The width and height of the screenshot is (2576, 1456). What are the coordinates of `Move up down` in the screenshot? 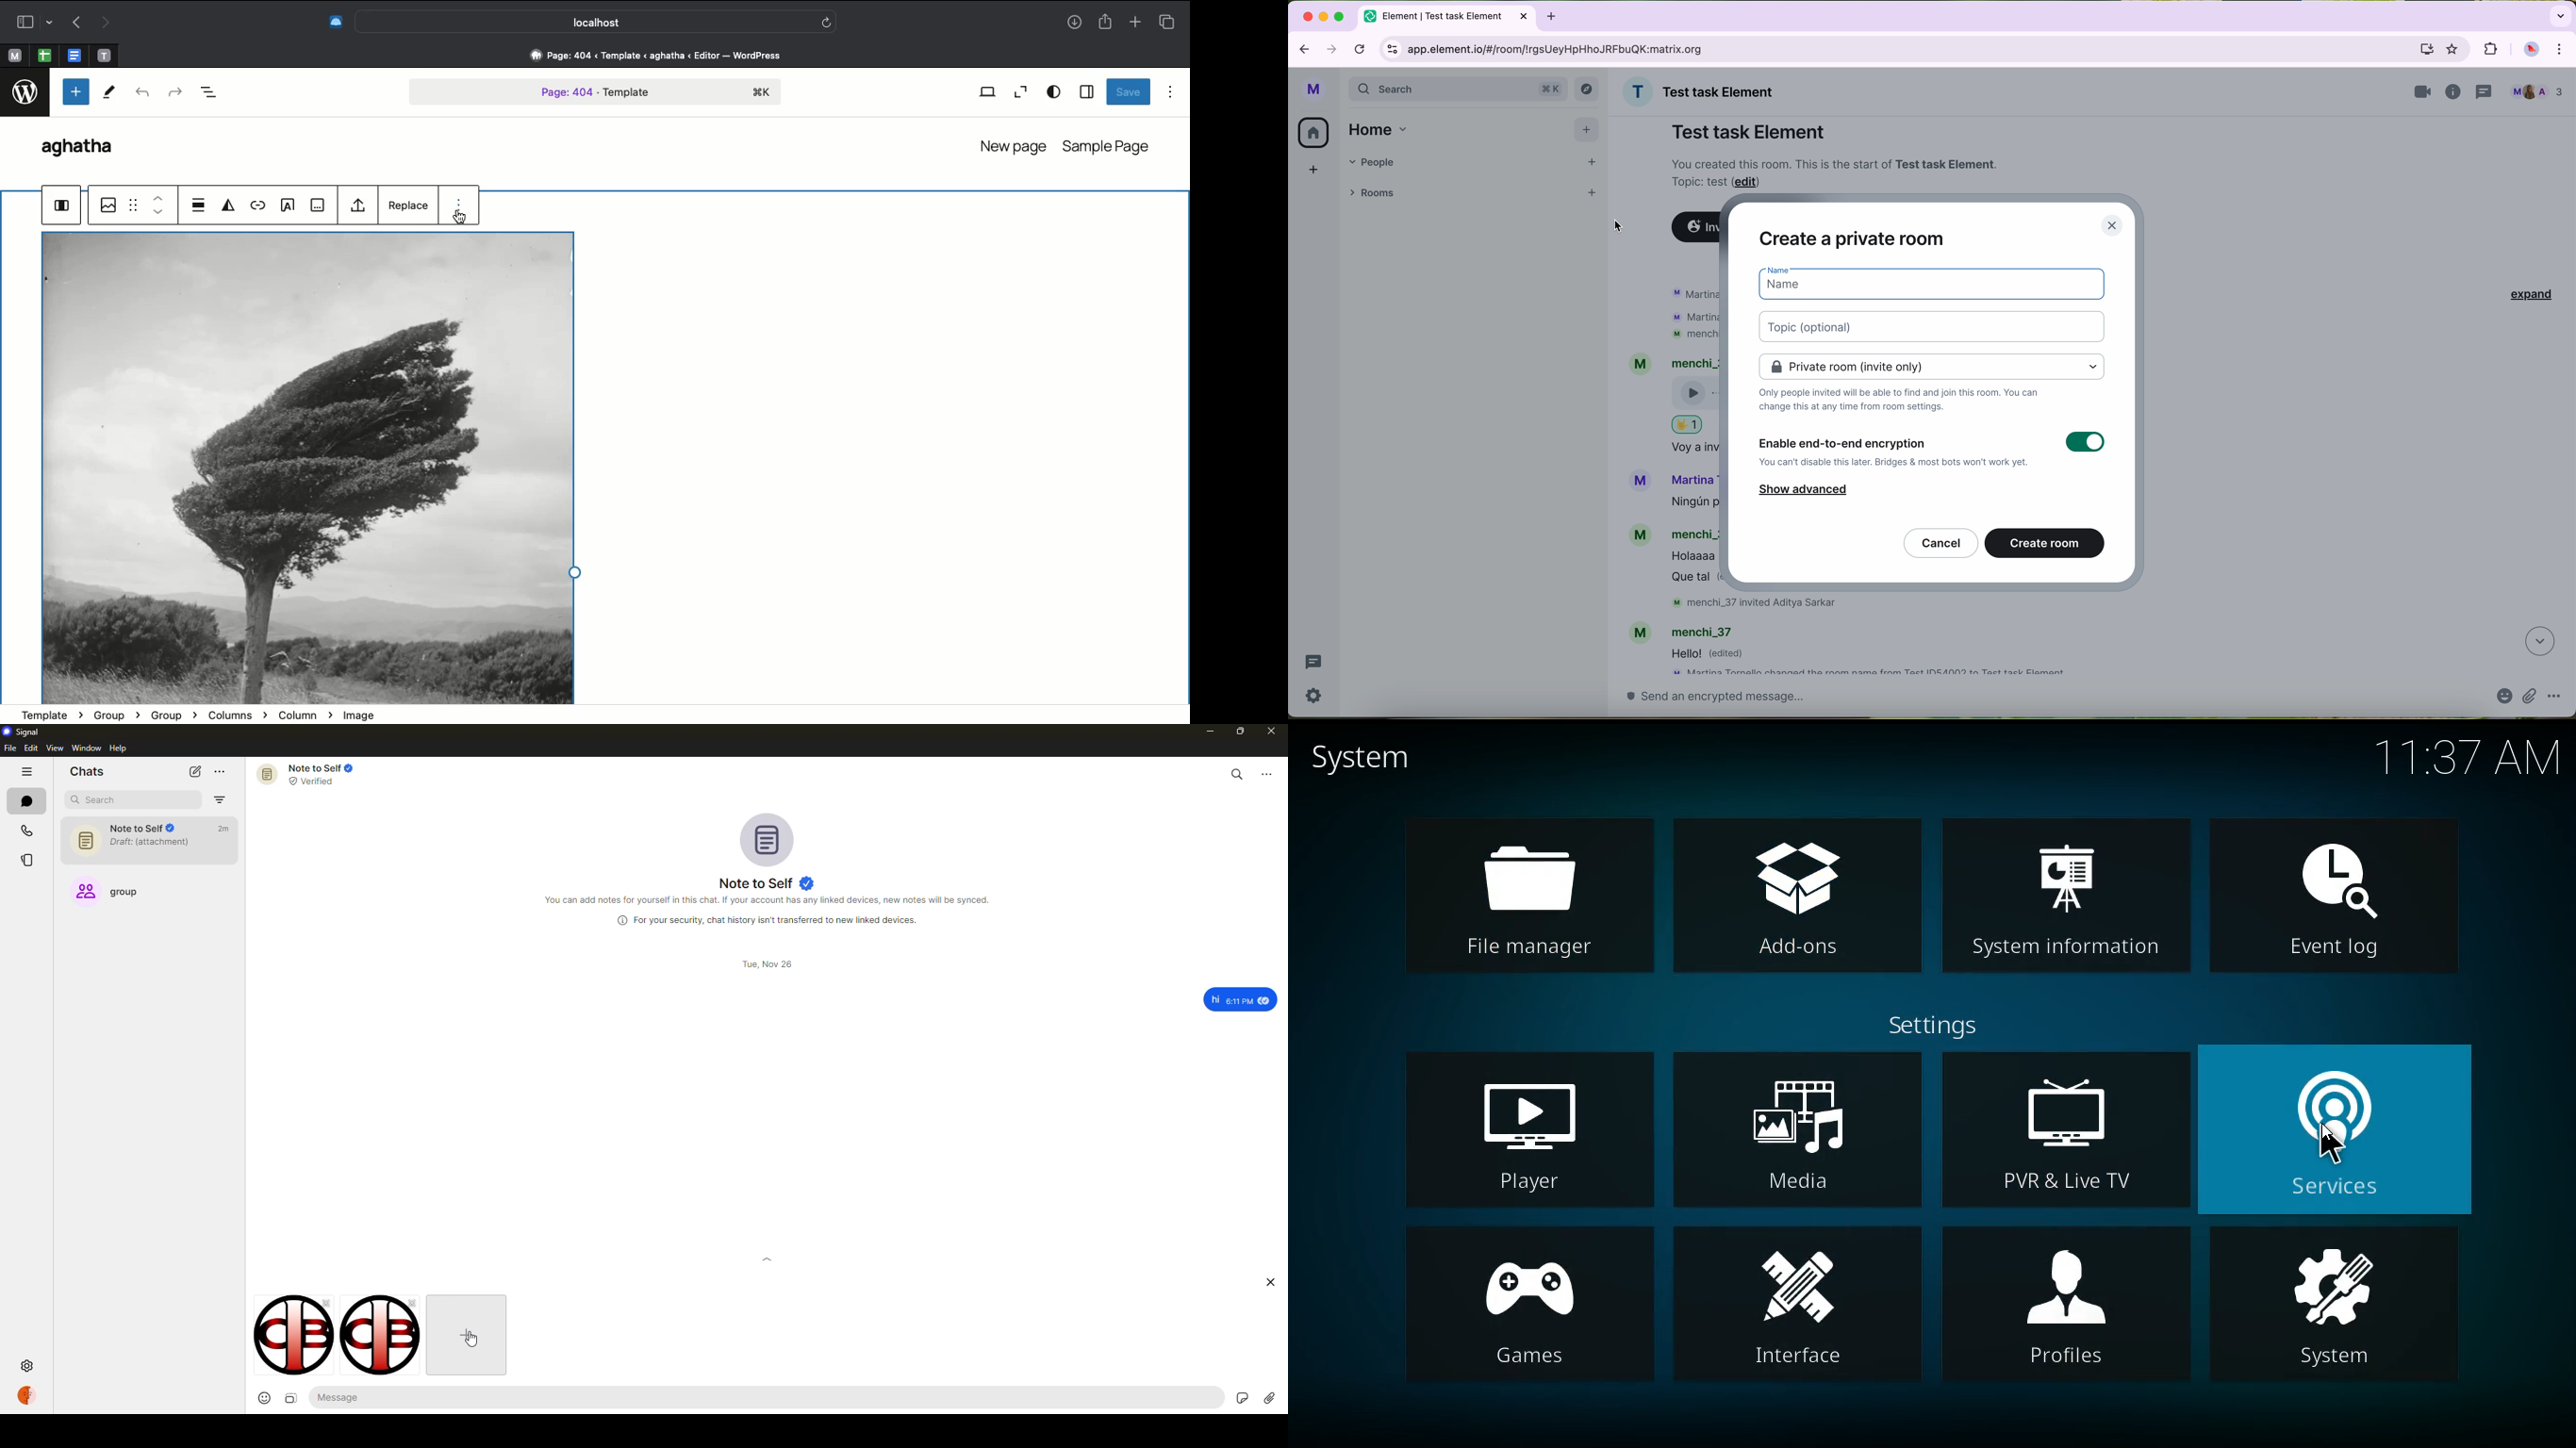 It's located at (160, 207).